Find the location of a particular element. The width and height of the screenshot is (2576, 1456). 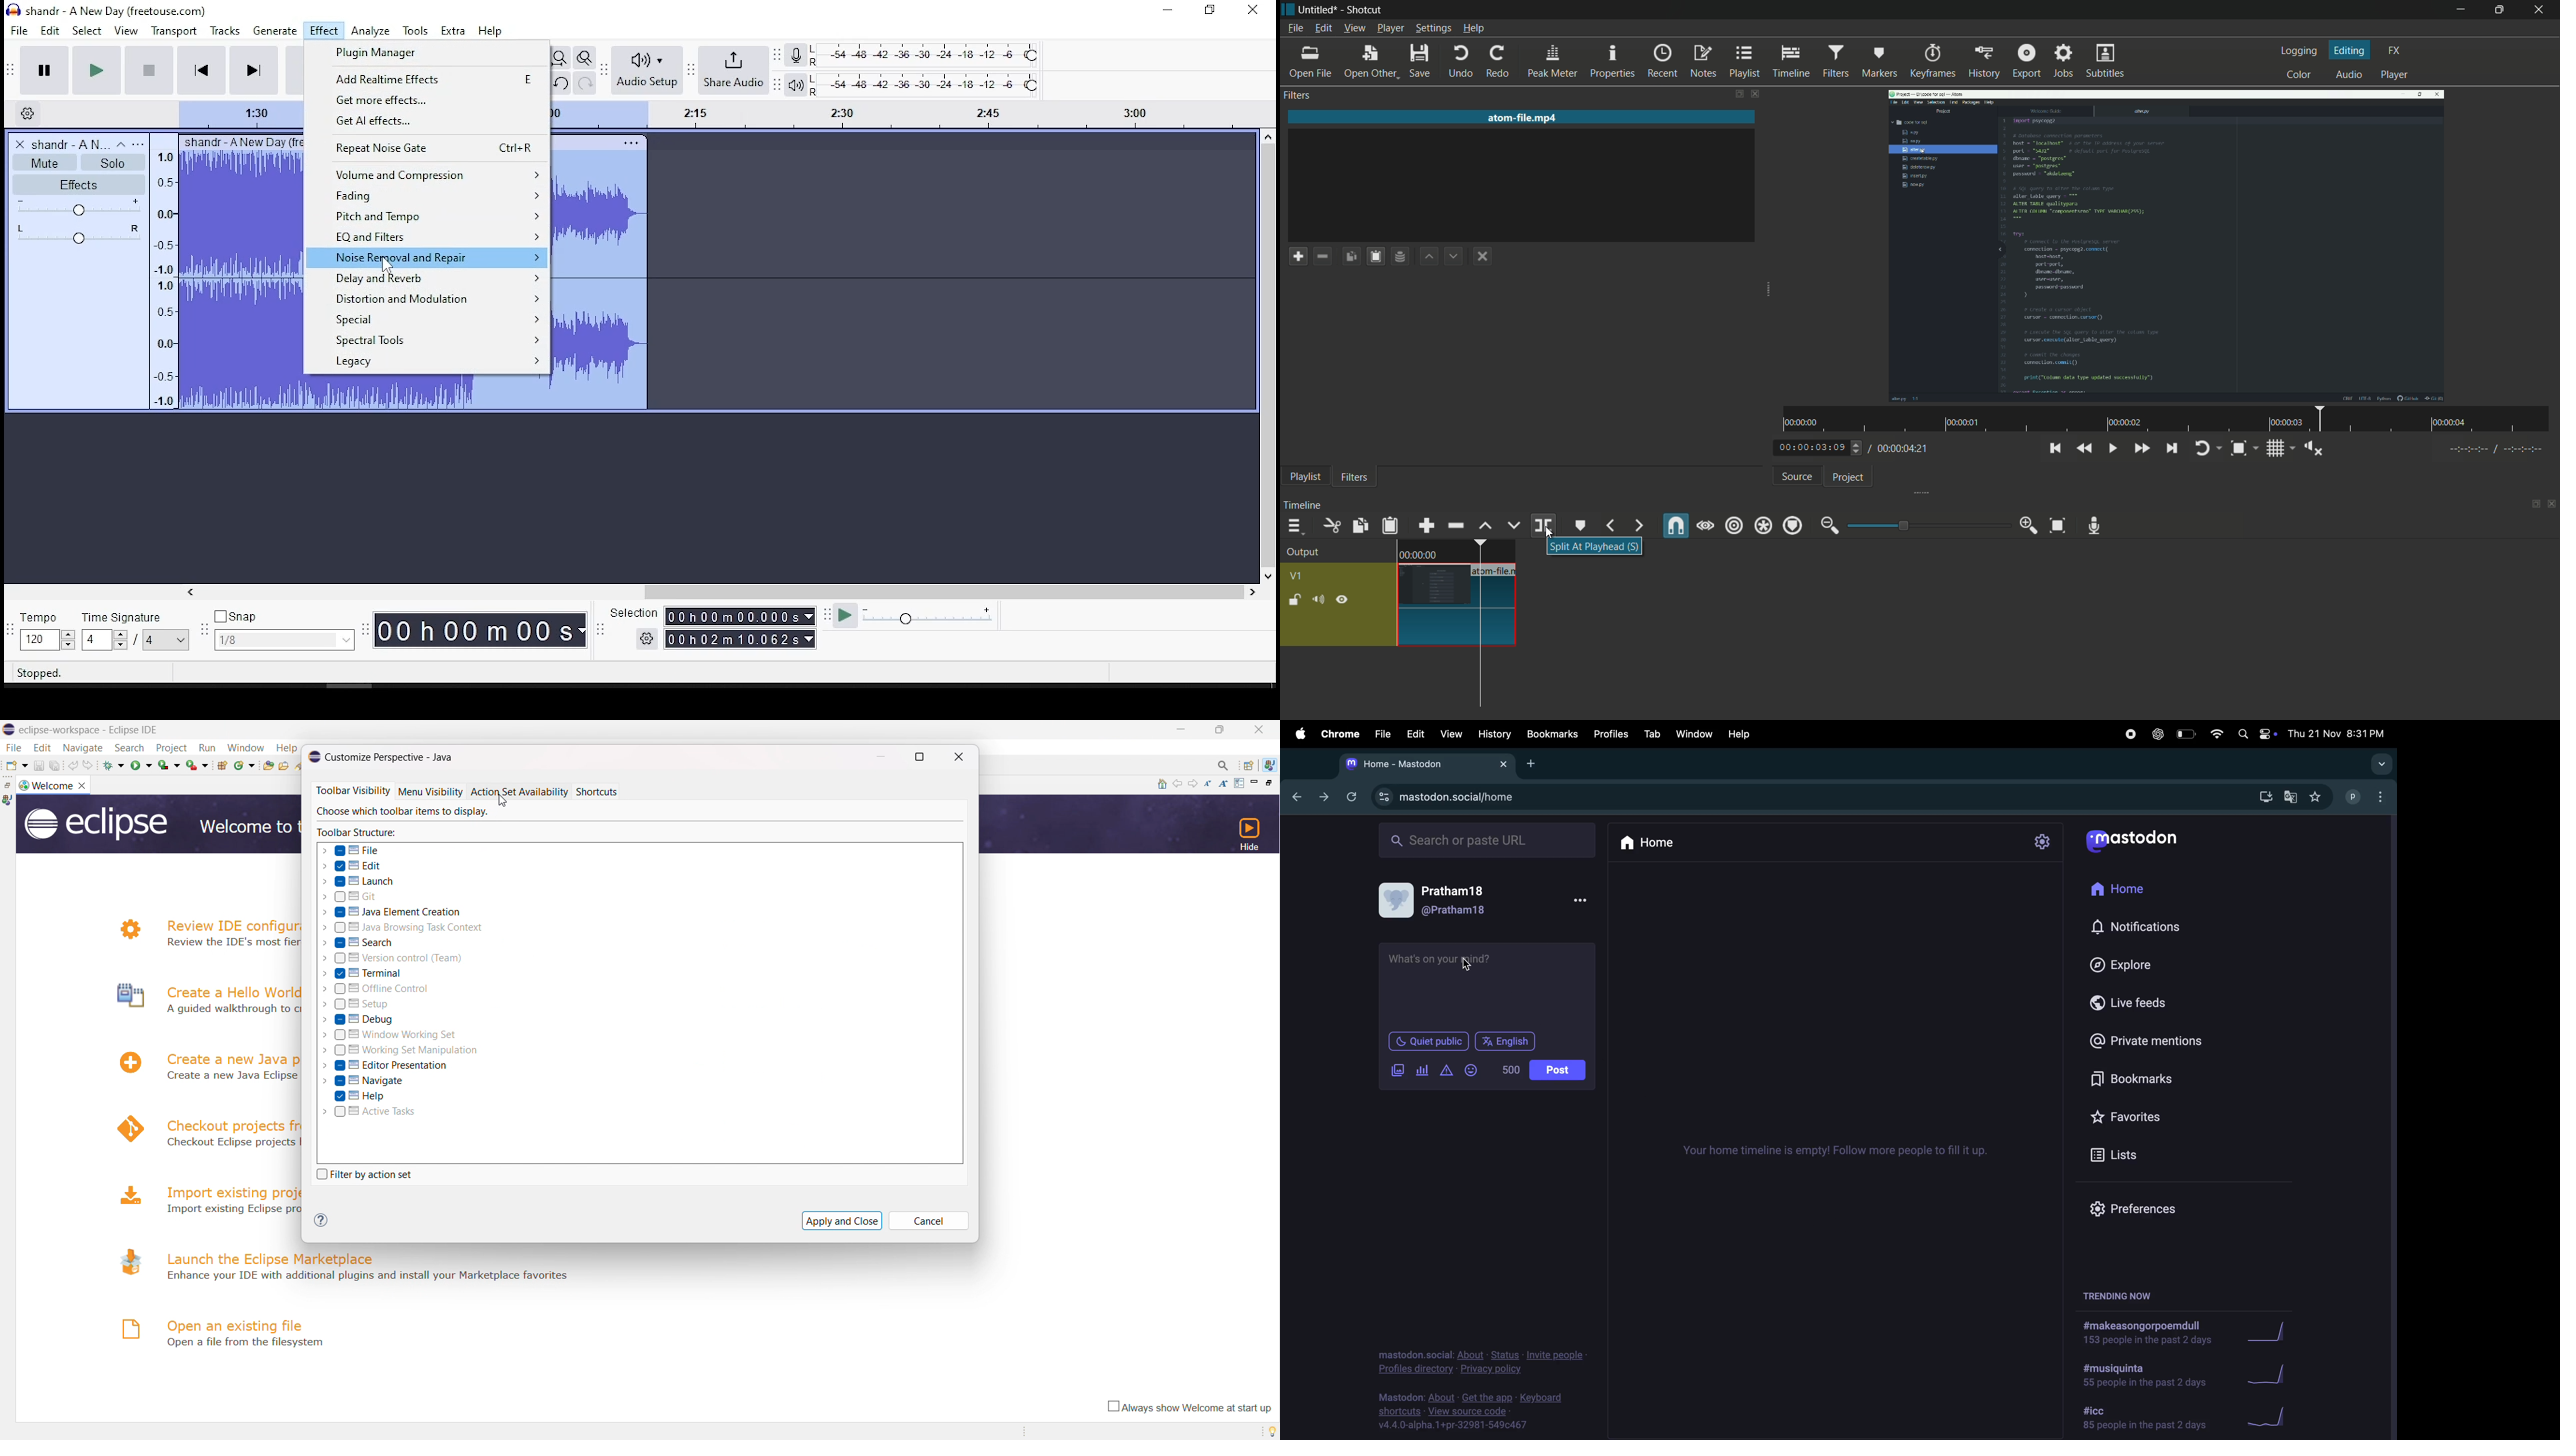

audio track is located at coordinates (427, 391).